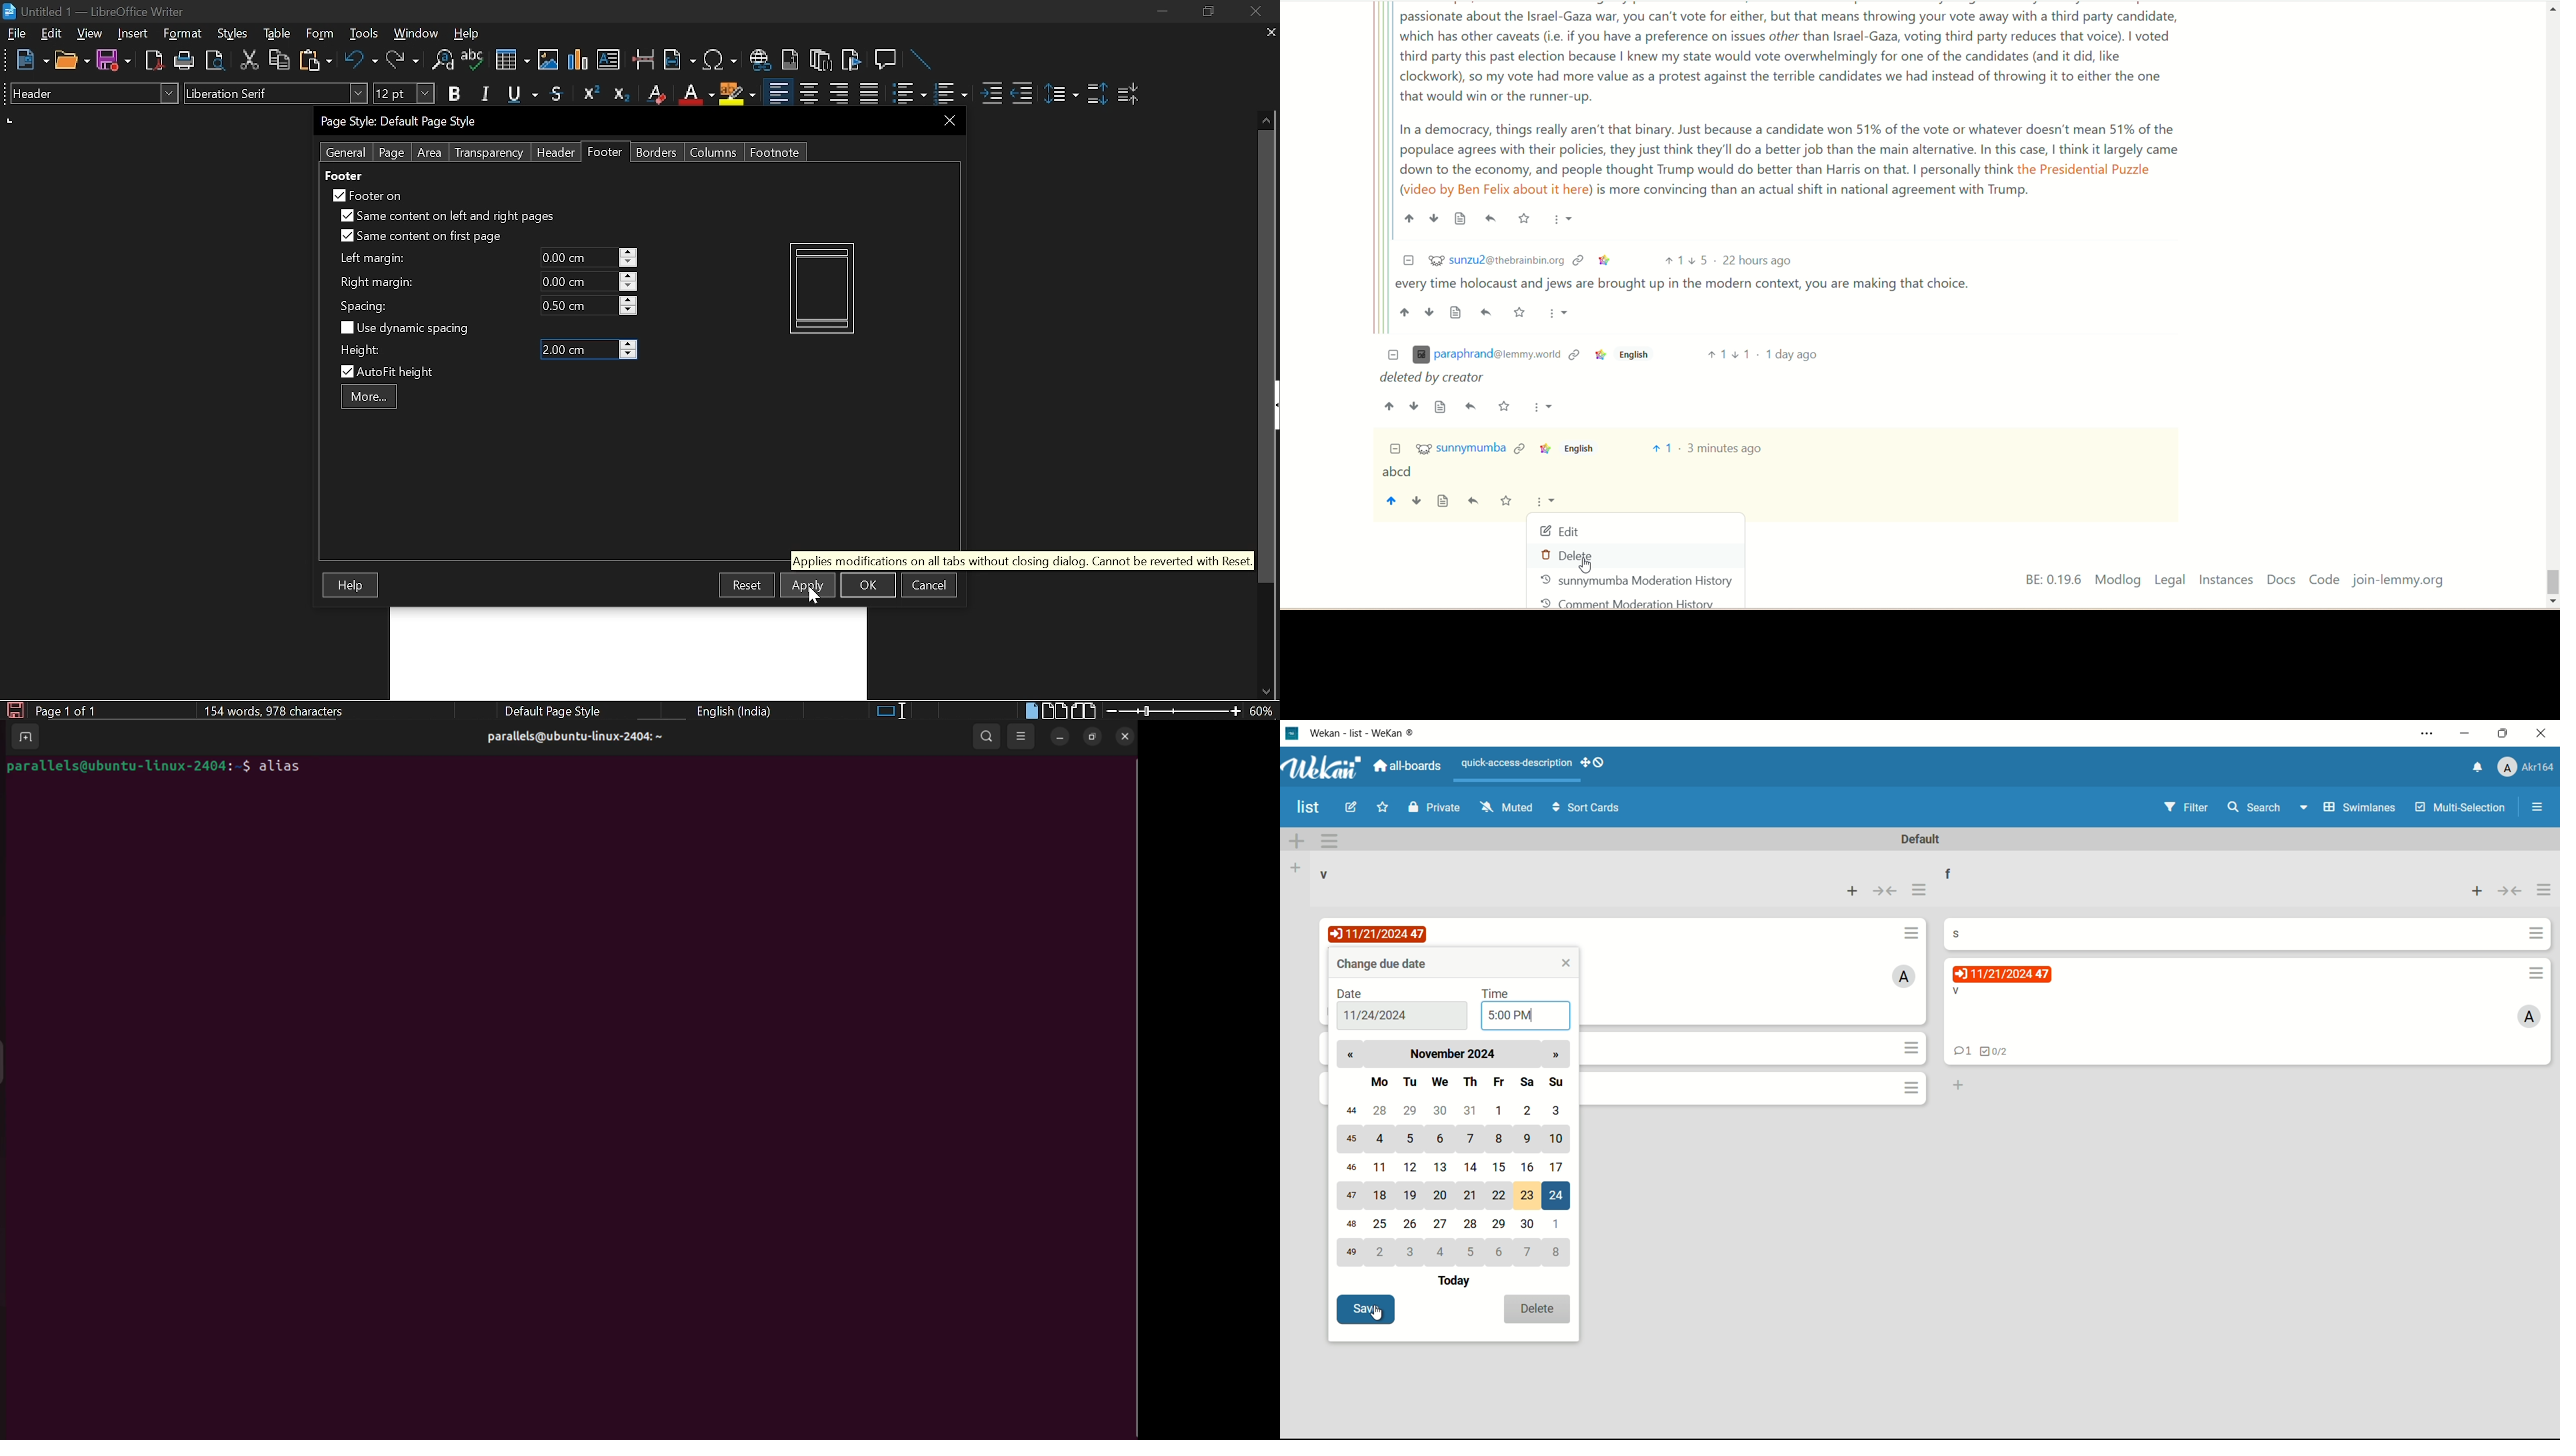  I want to click on comment moderation history, so click(1632, 603).